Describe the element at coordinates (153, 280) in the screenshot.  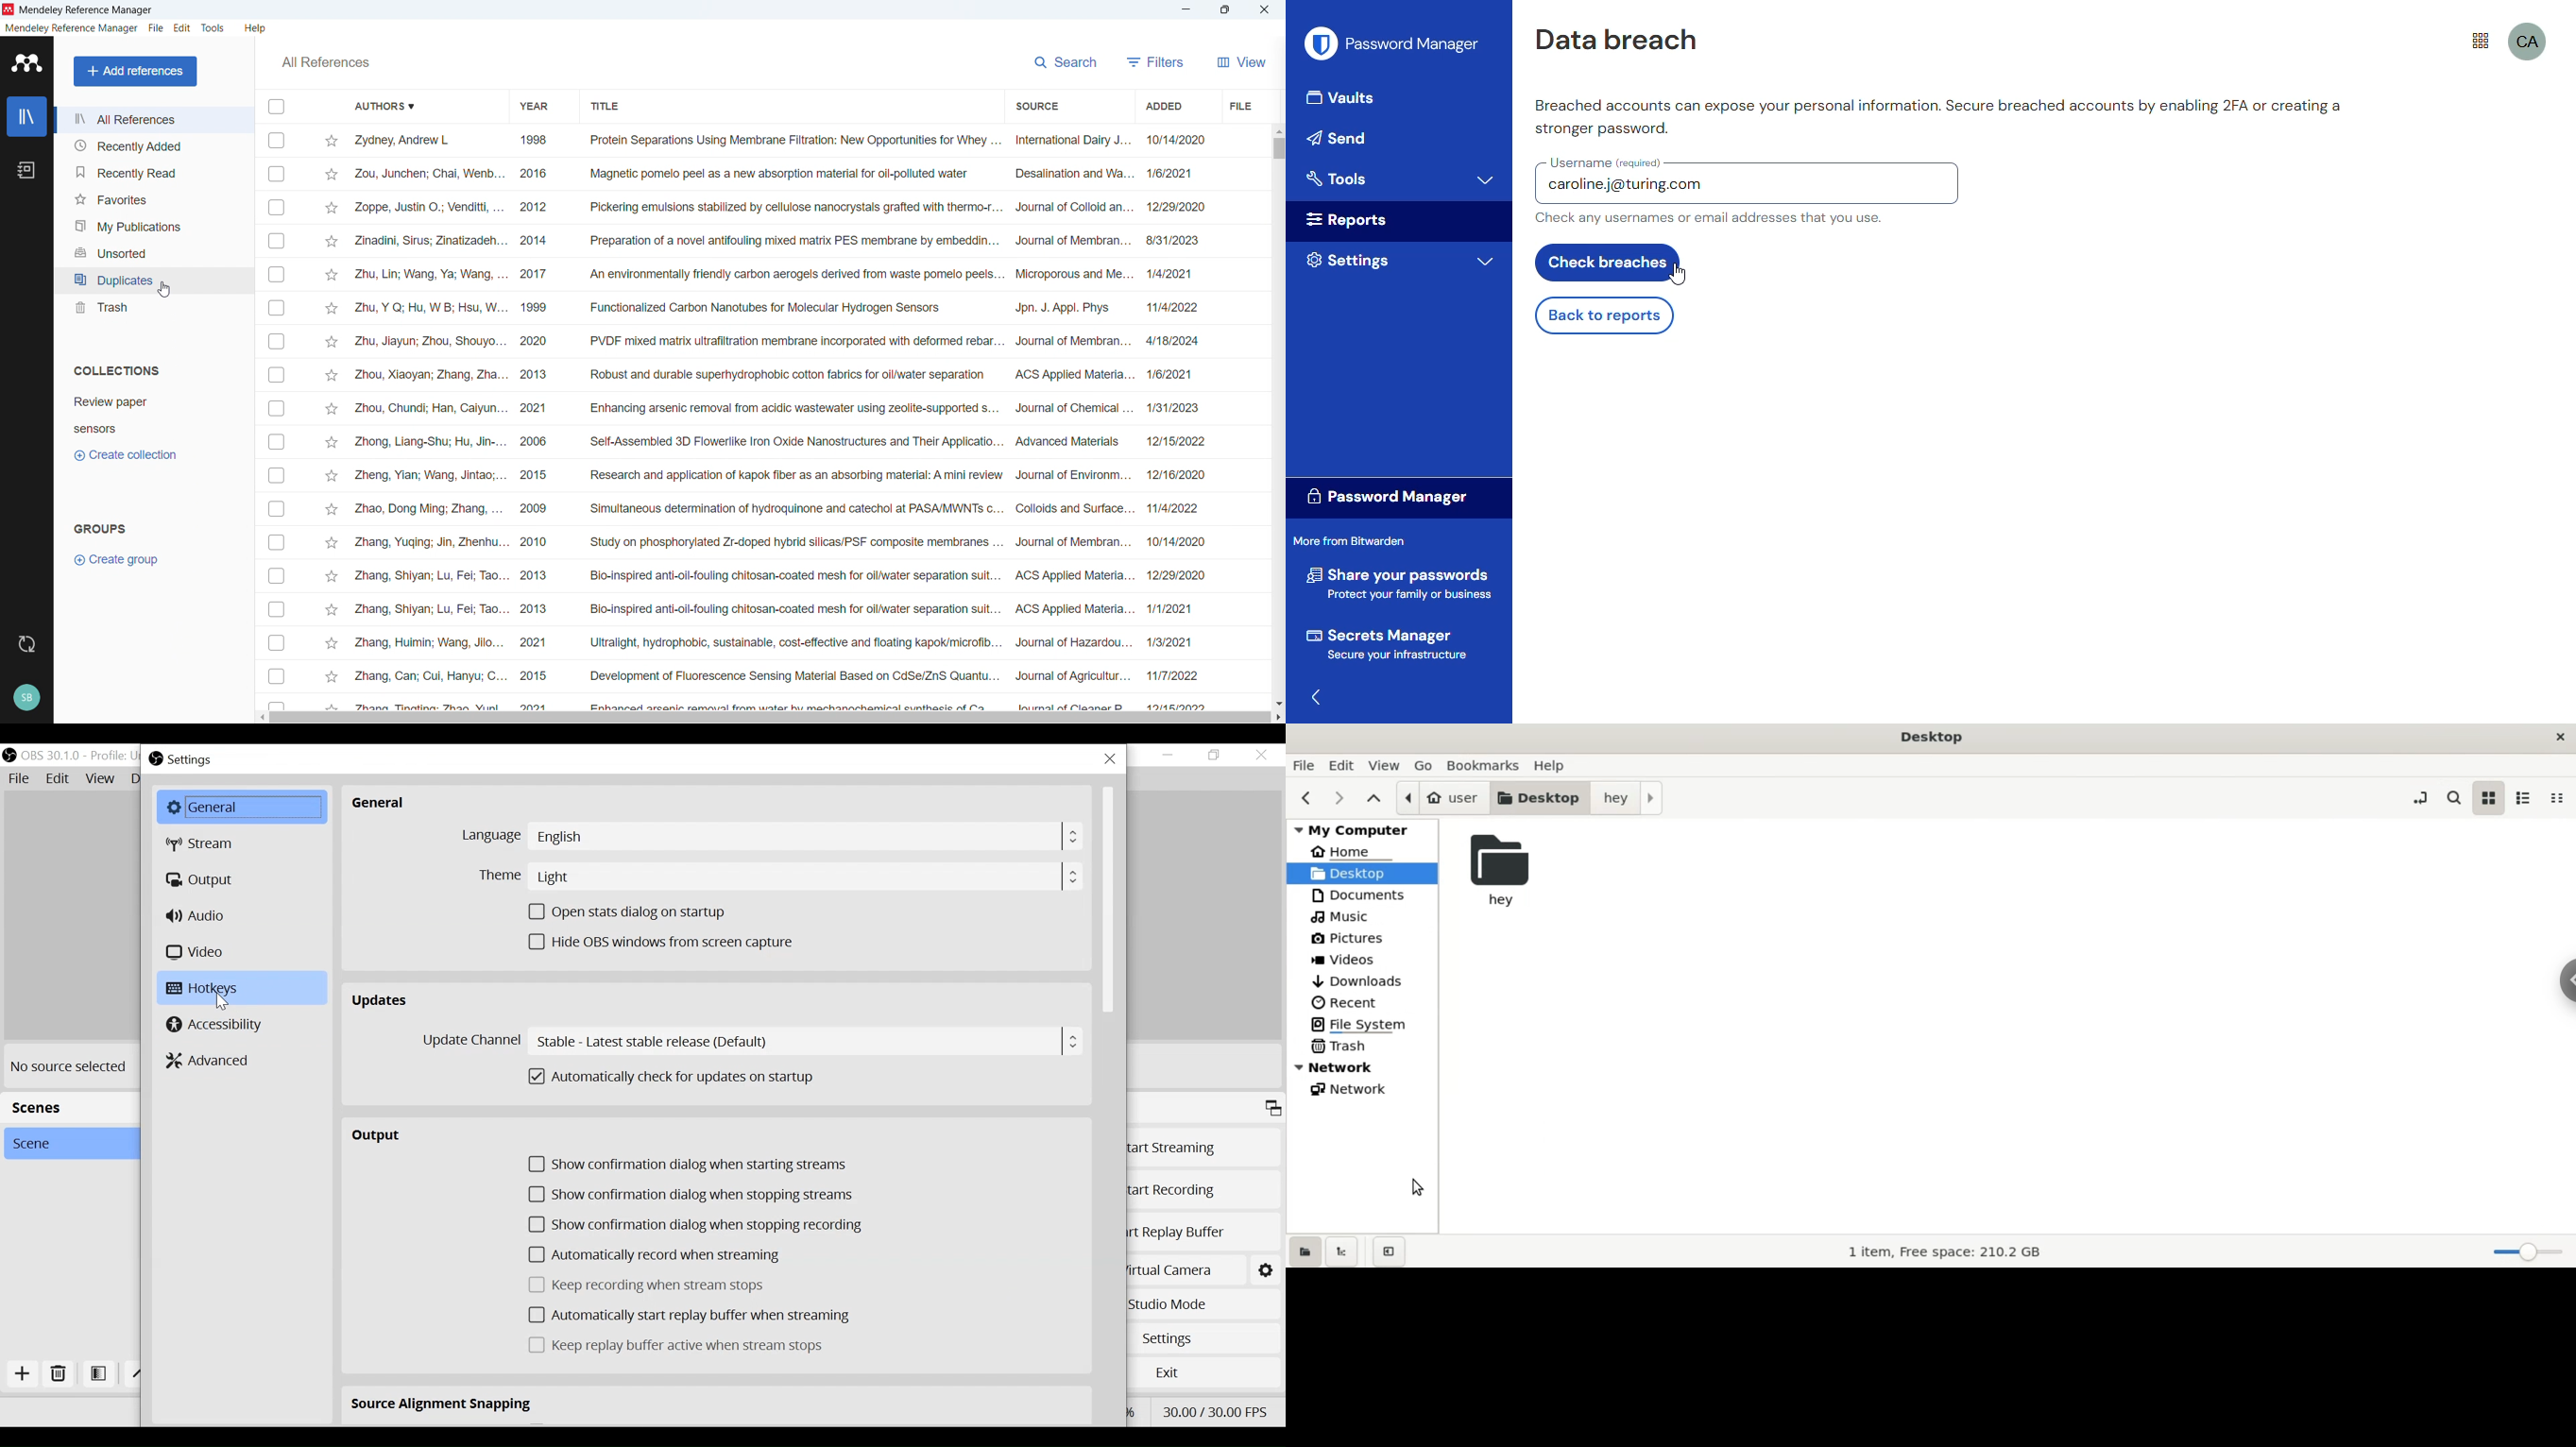
I see `Duplicates ` at that location.